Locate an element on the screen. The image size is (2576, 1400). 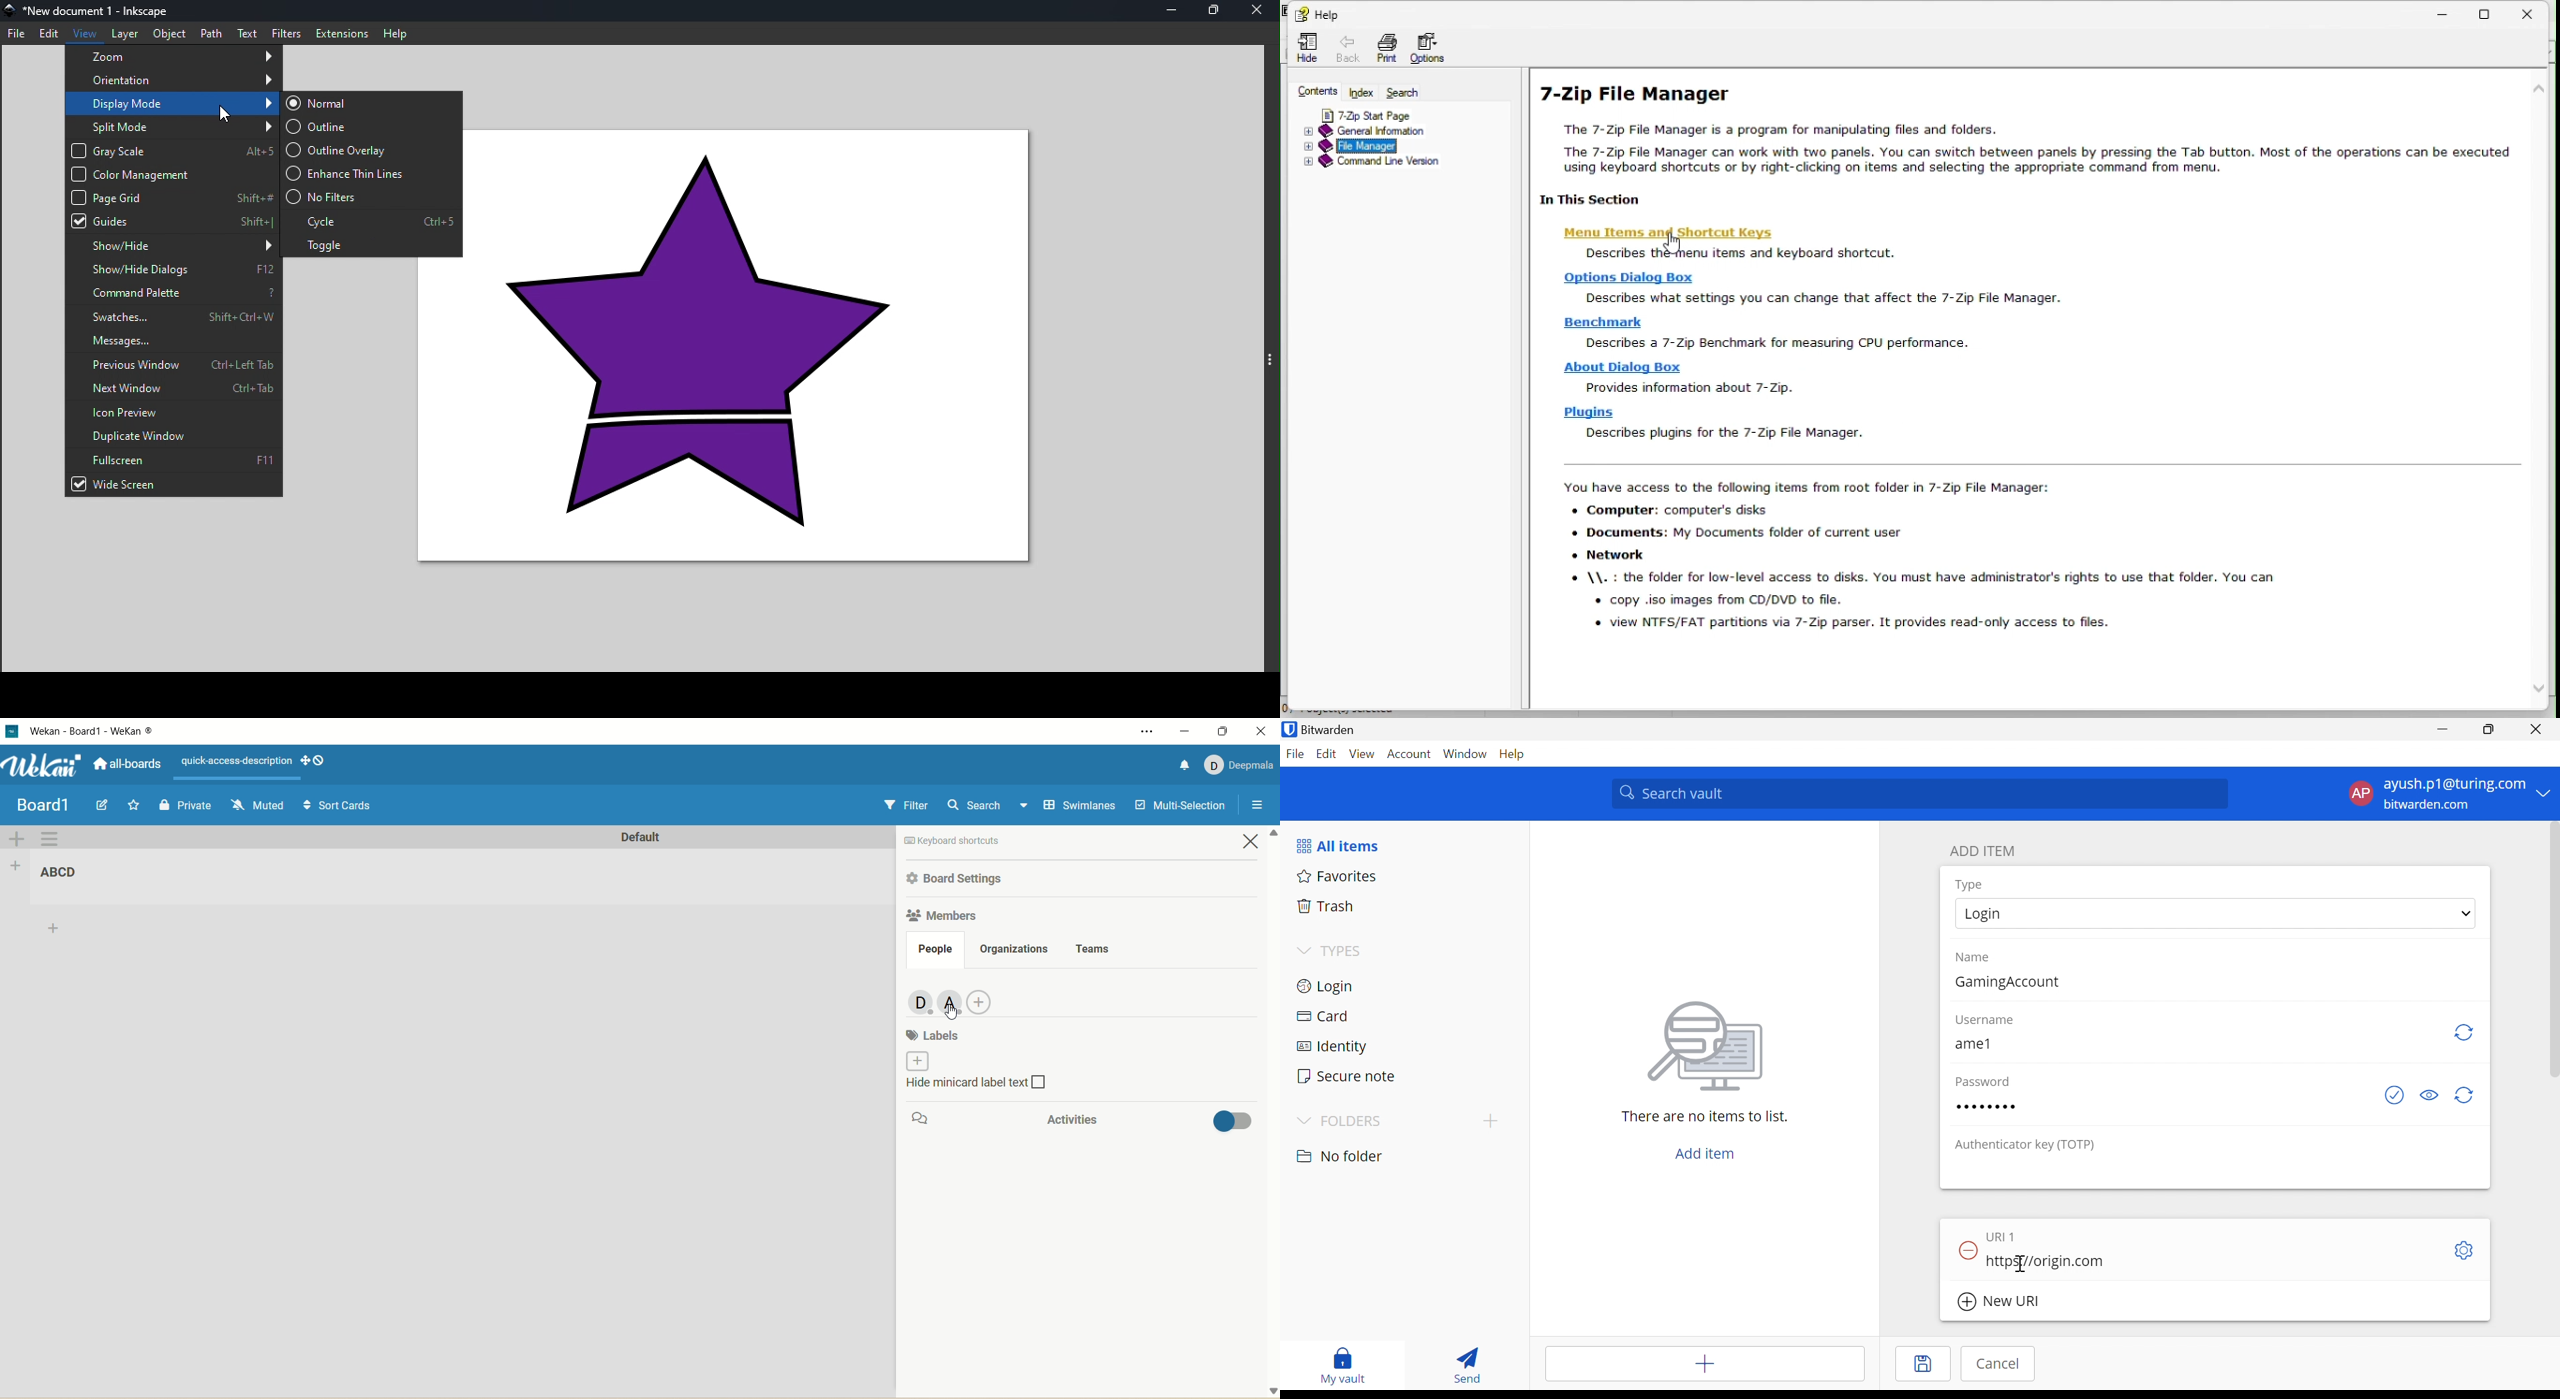
General information is located at coordinates (1372, 130).